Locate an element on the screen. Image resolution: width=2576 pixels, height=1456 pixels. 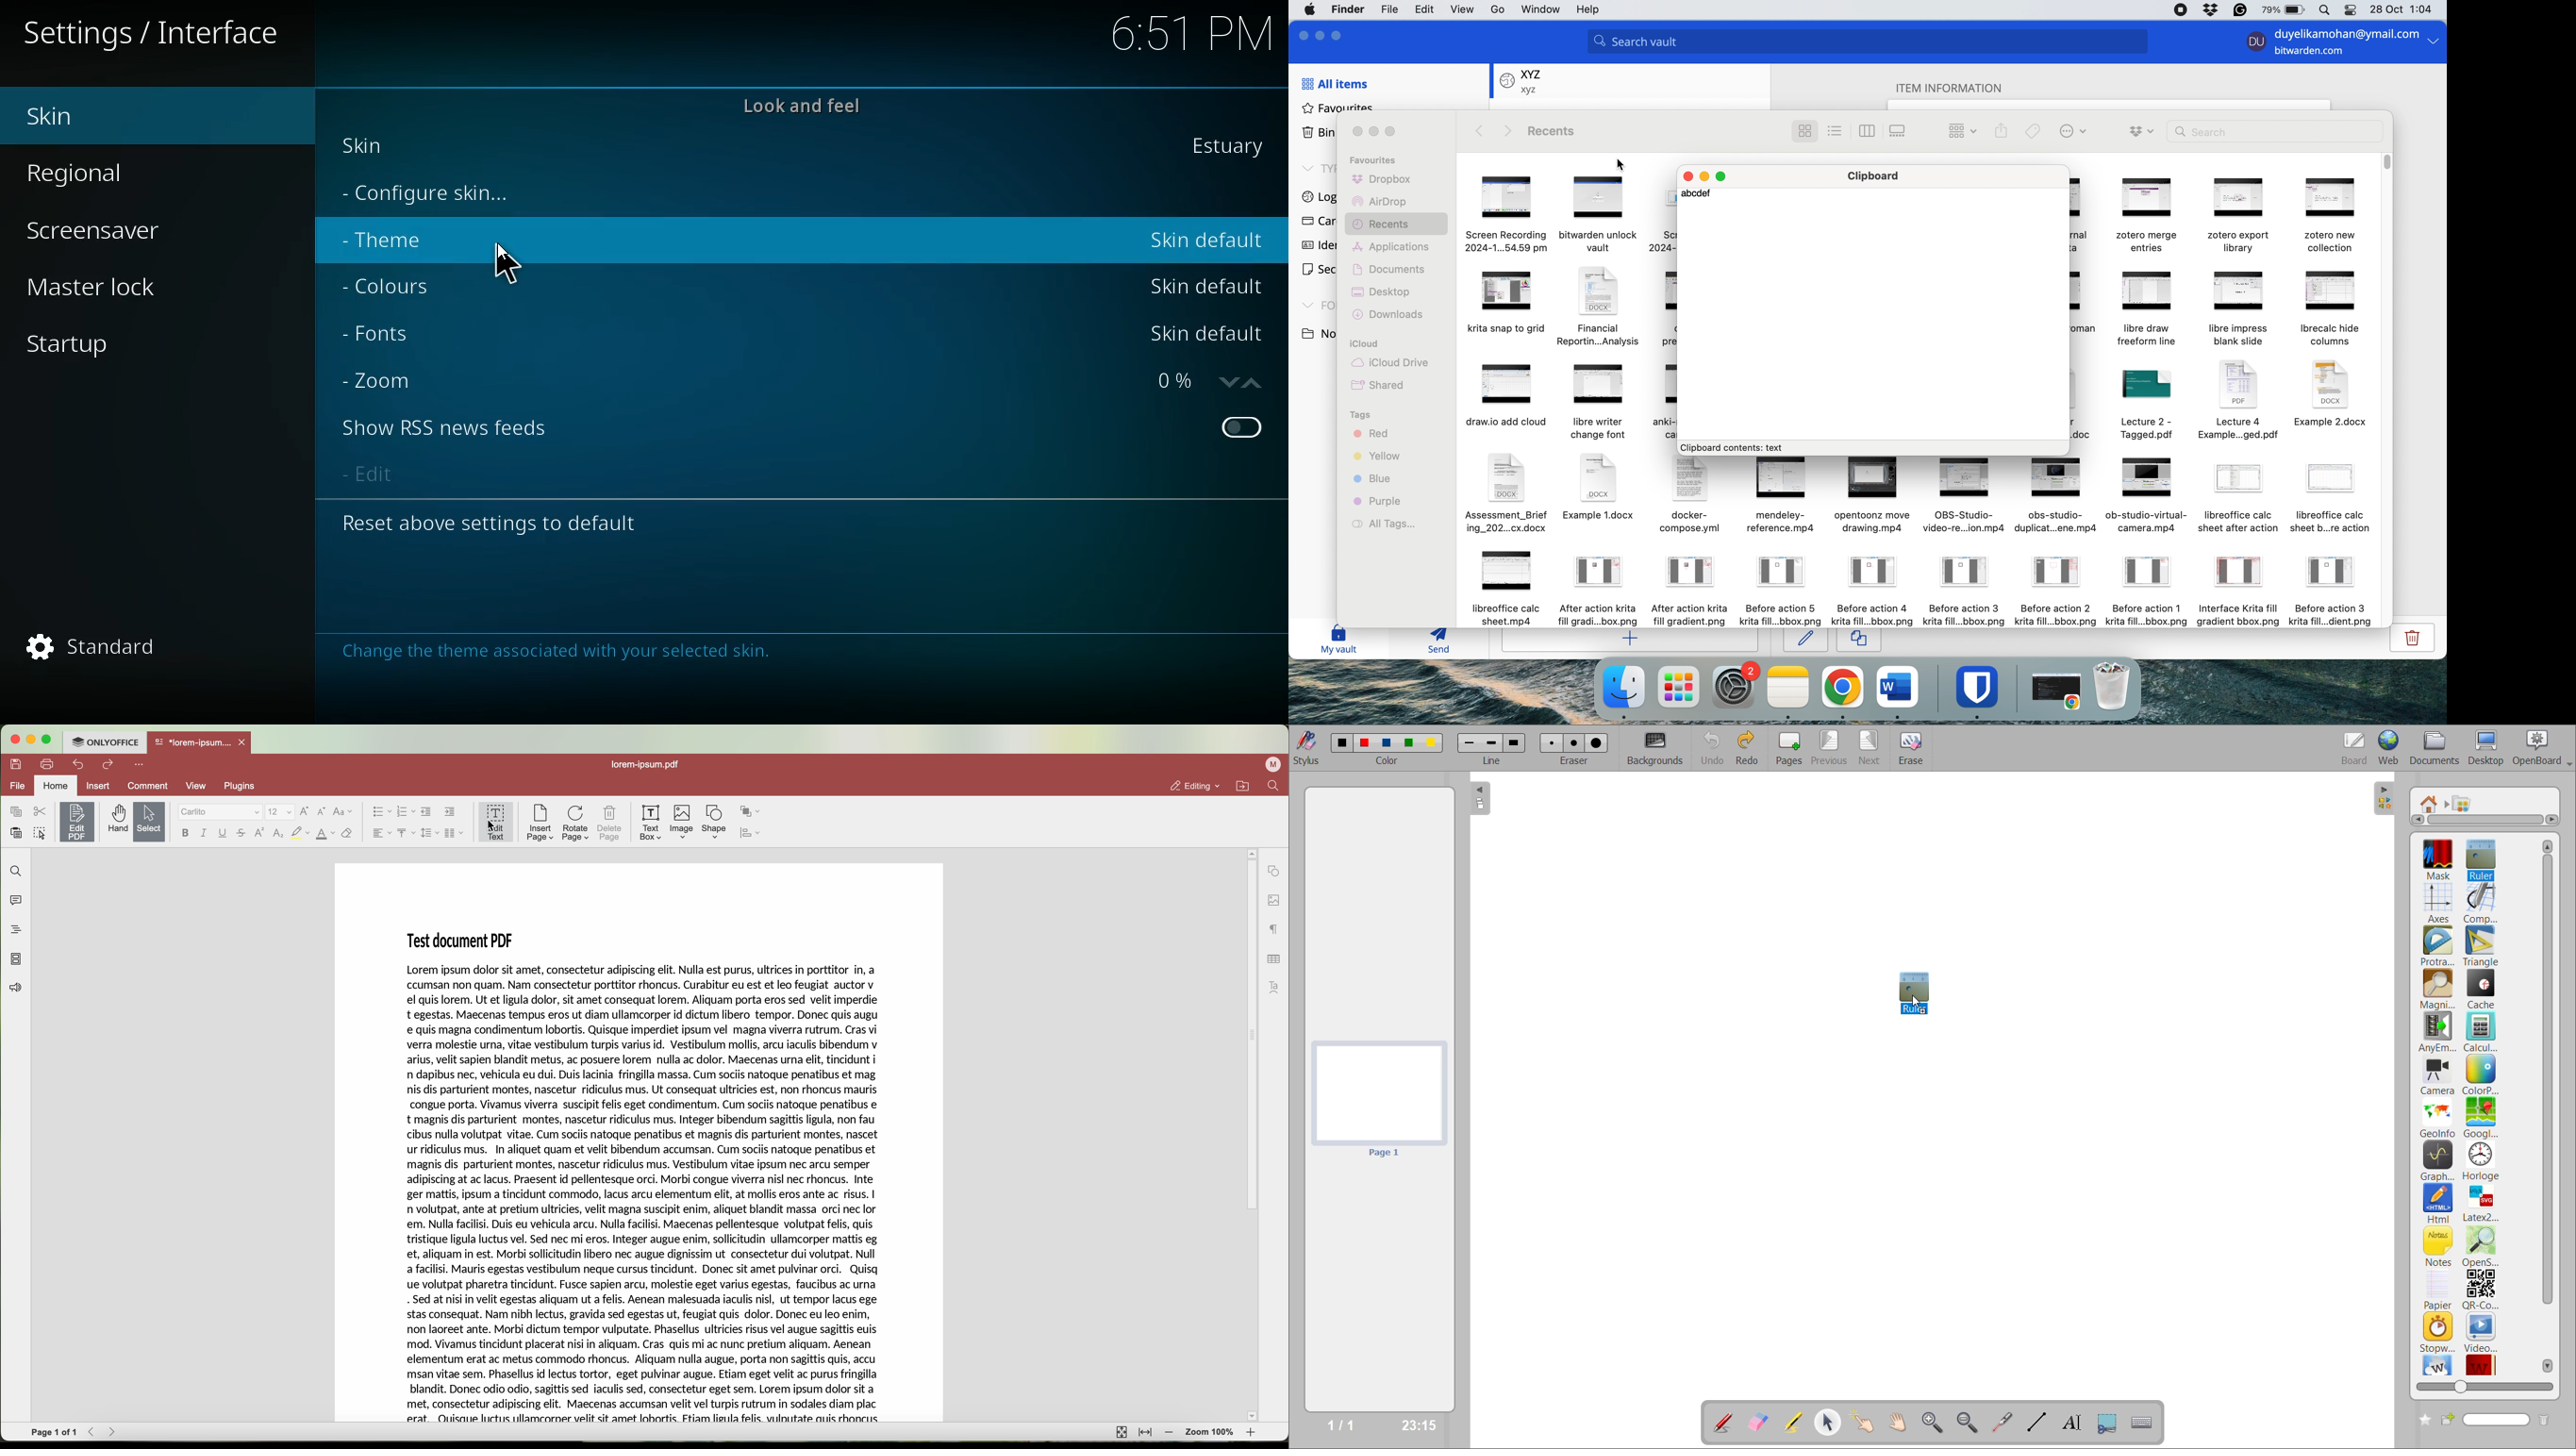
papier is located at coordinates (2437, 1289).